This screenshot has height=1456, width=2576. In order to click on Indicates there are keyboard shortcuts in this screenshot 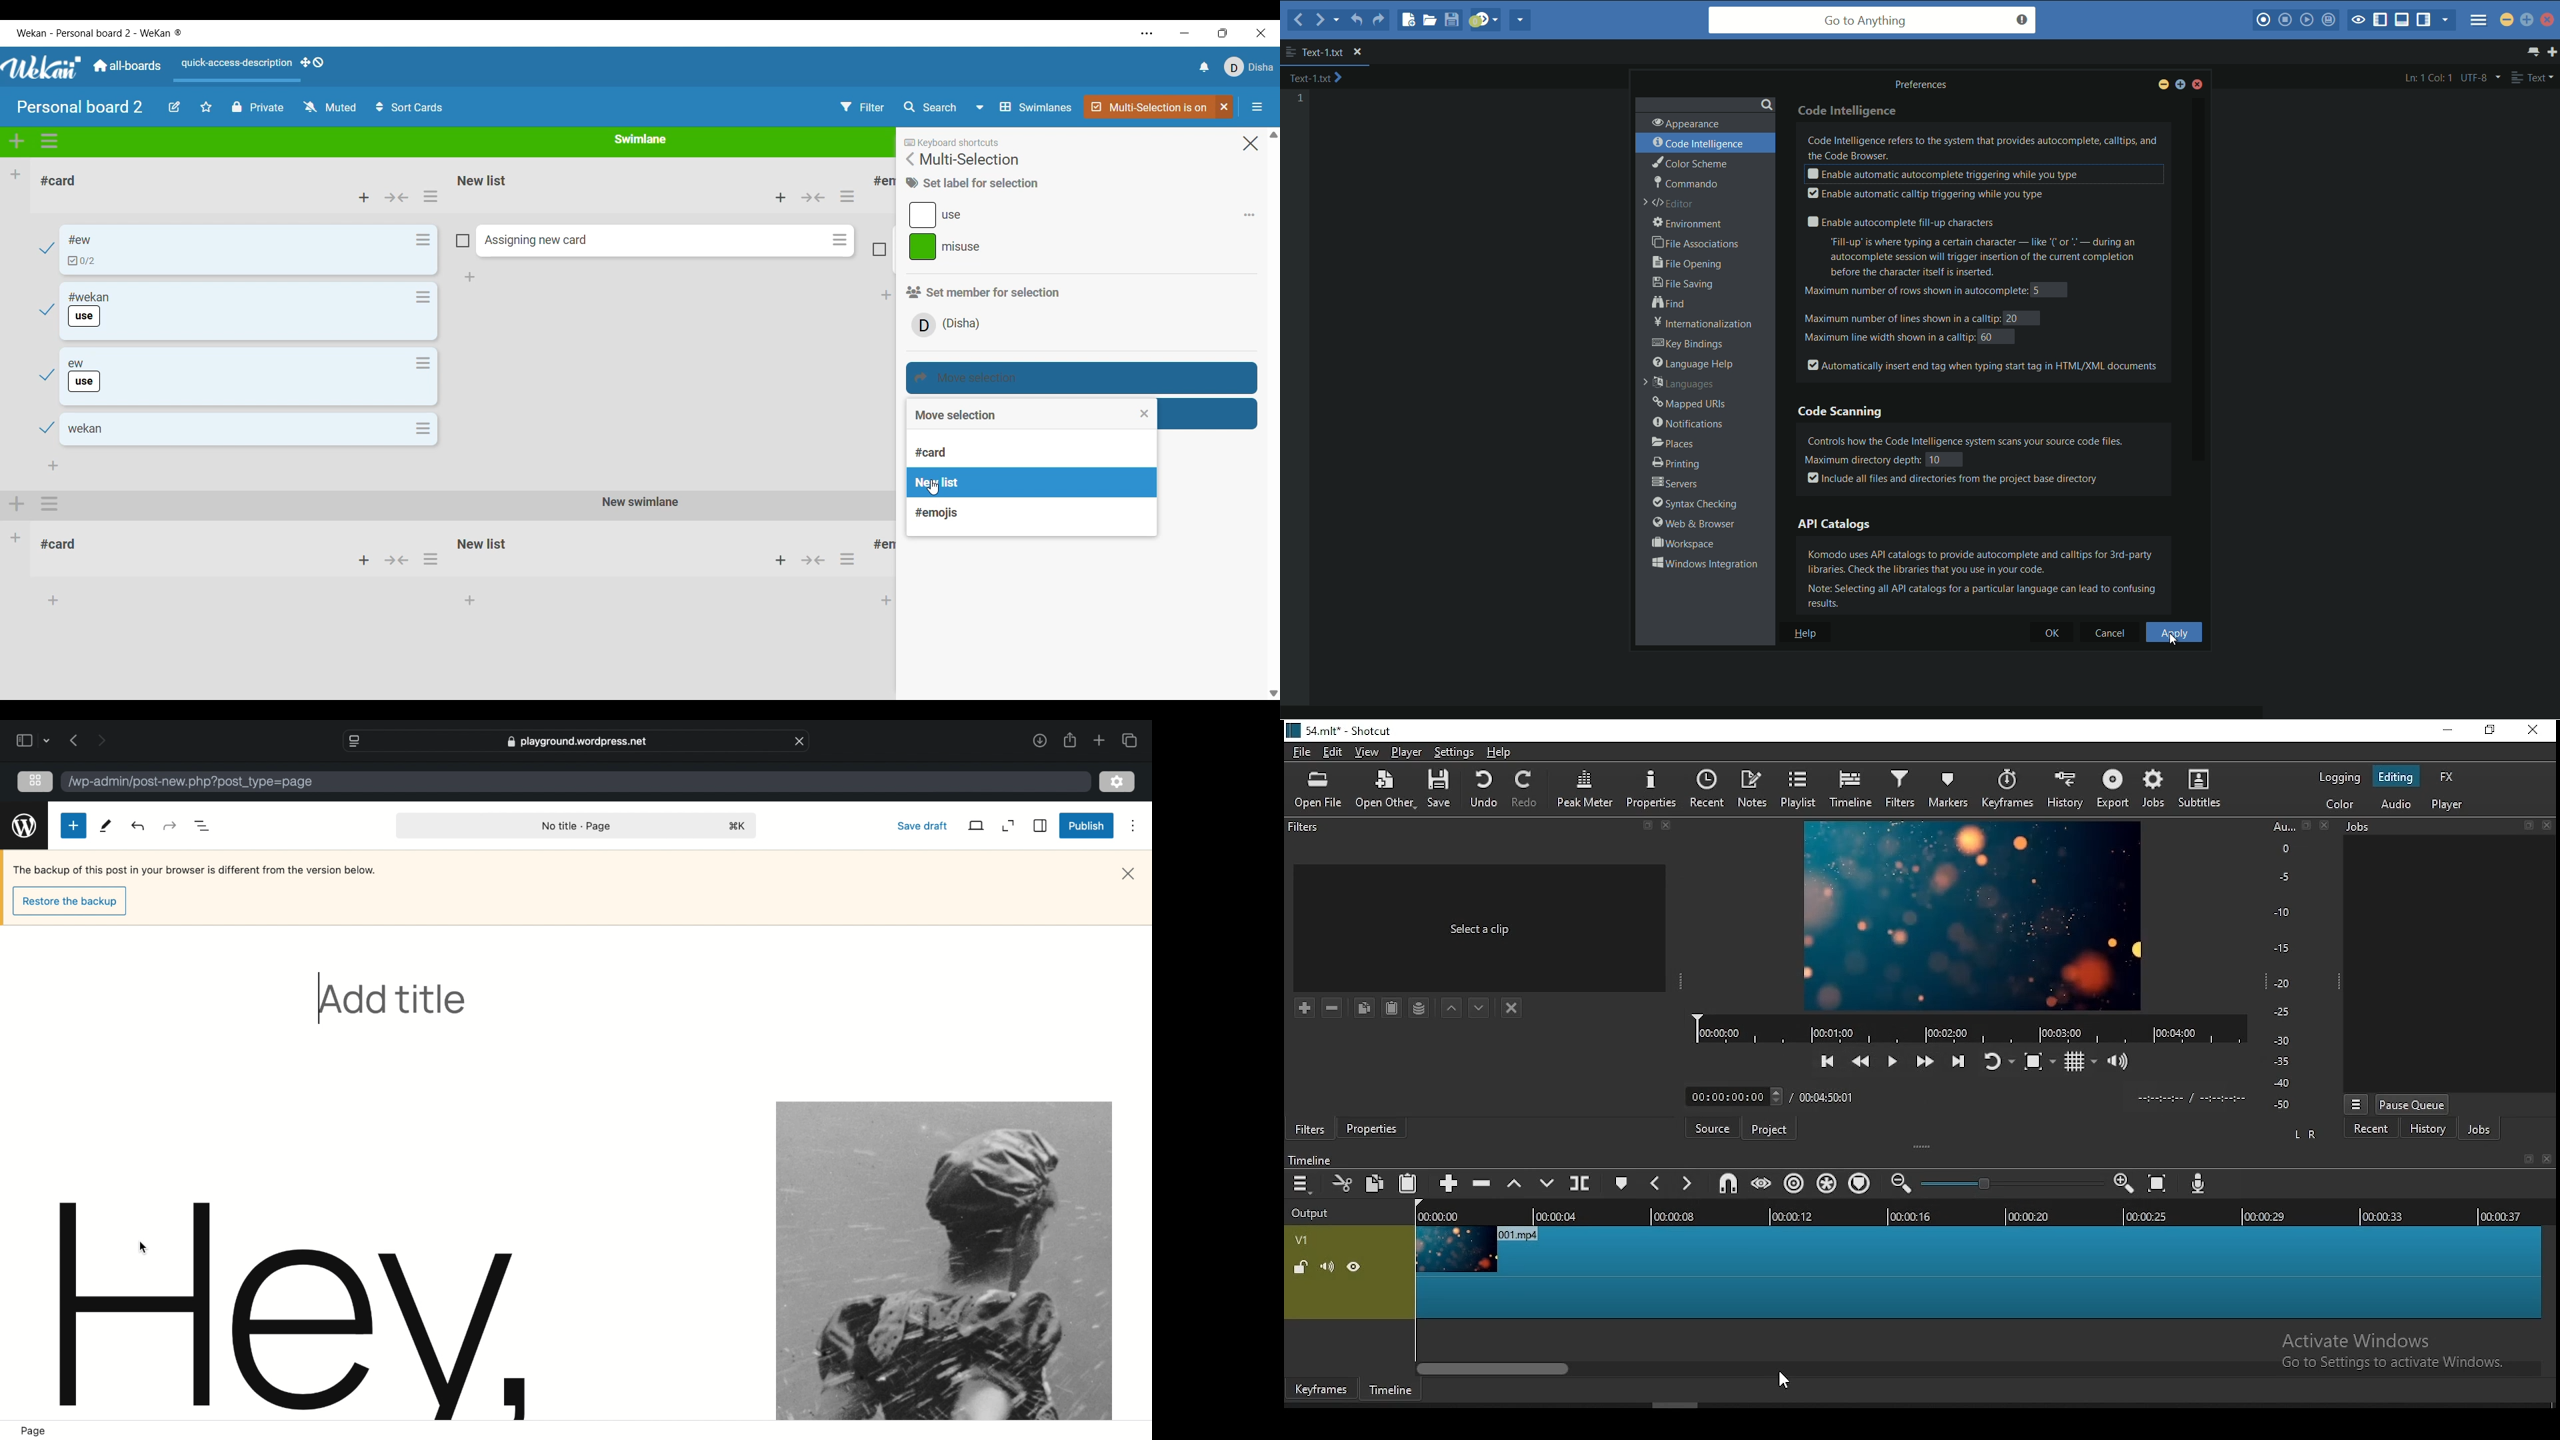, I will do `click(951, 143)`.